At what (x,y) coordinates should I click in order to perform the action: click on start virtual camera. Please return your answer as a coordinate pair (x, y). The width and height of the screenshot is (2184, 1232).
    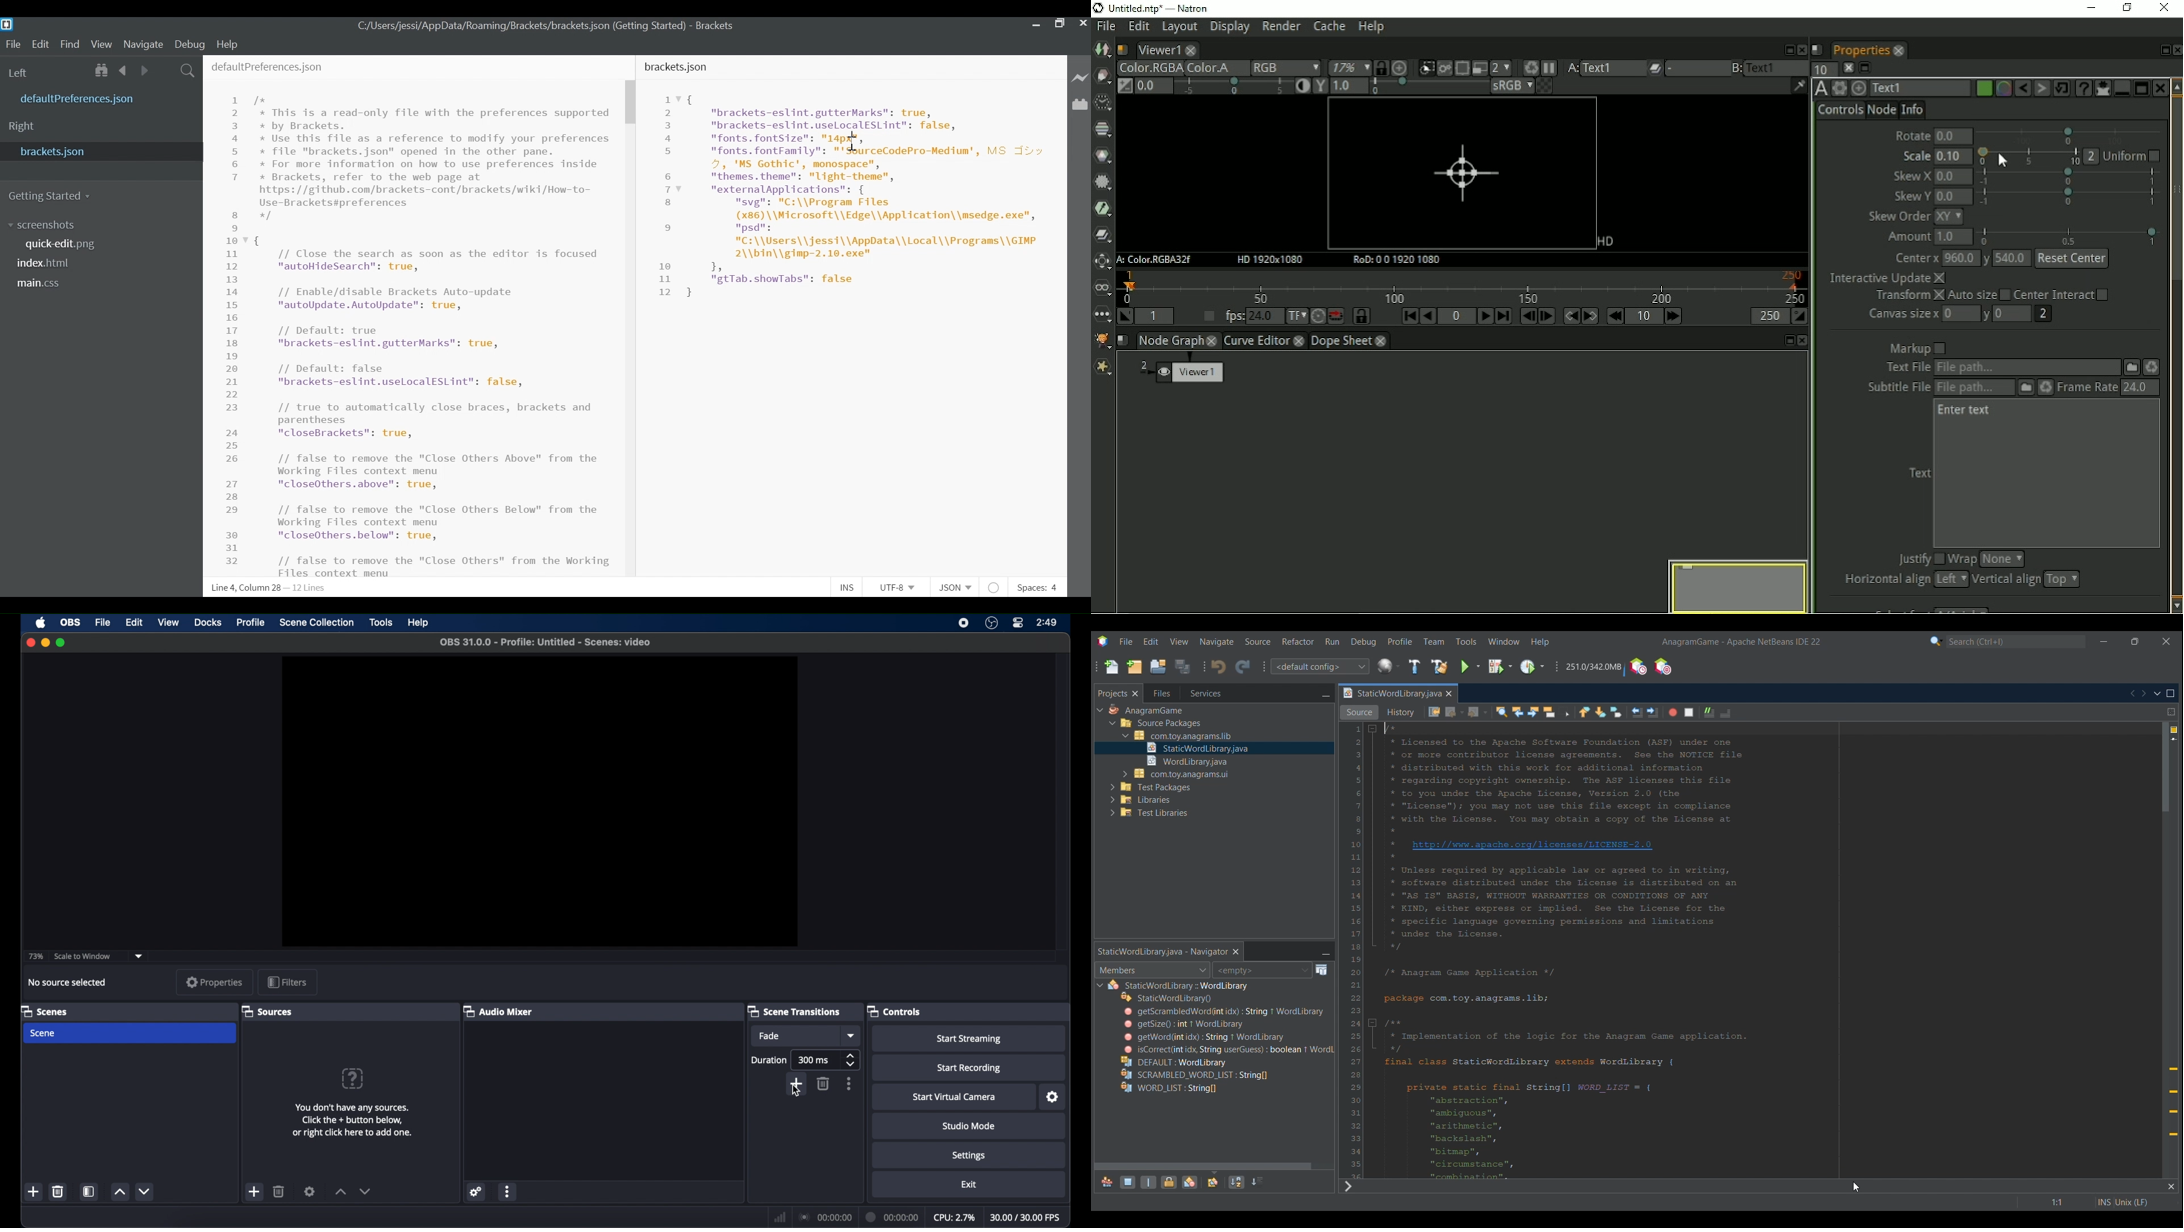
    Looking at the image, I should click on (955, 1097).